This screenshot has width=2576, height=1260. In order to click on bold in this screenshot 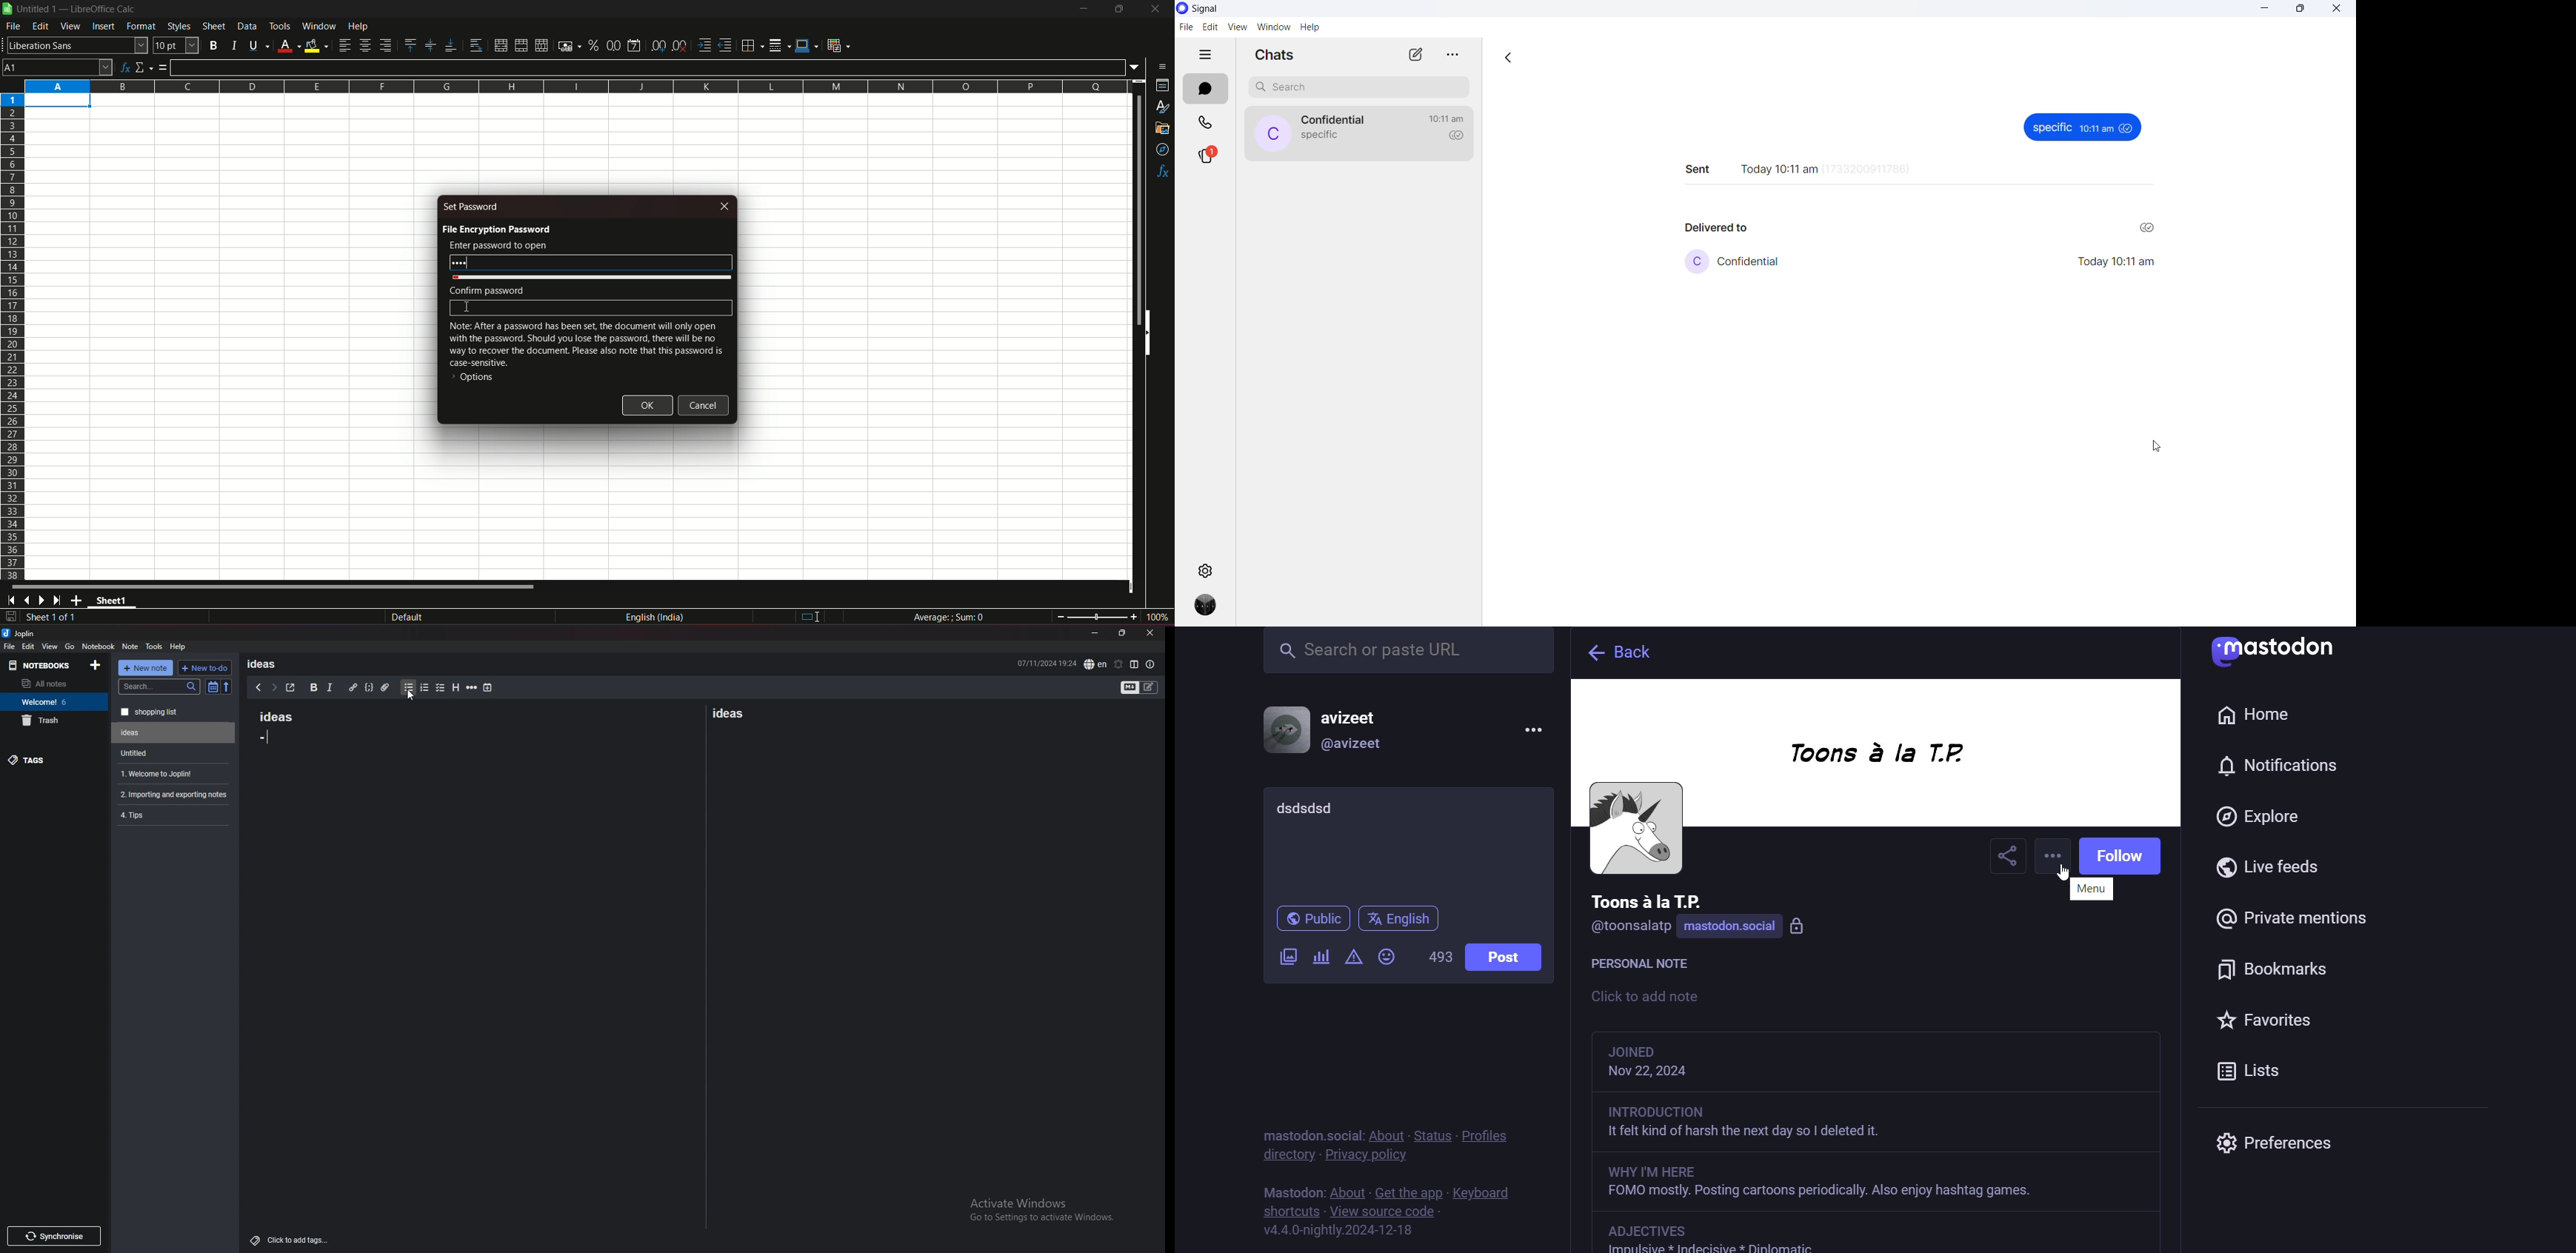, I will do `click(313, 688)`.